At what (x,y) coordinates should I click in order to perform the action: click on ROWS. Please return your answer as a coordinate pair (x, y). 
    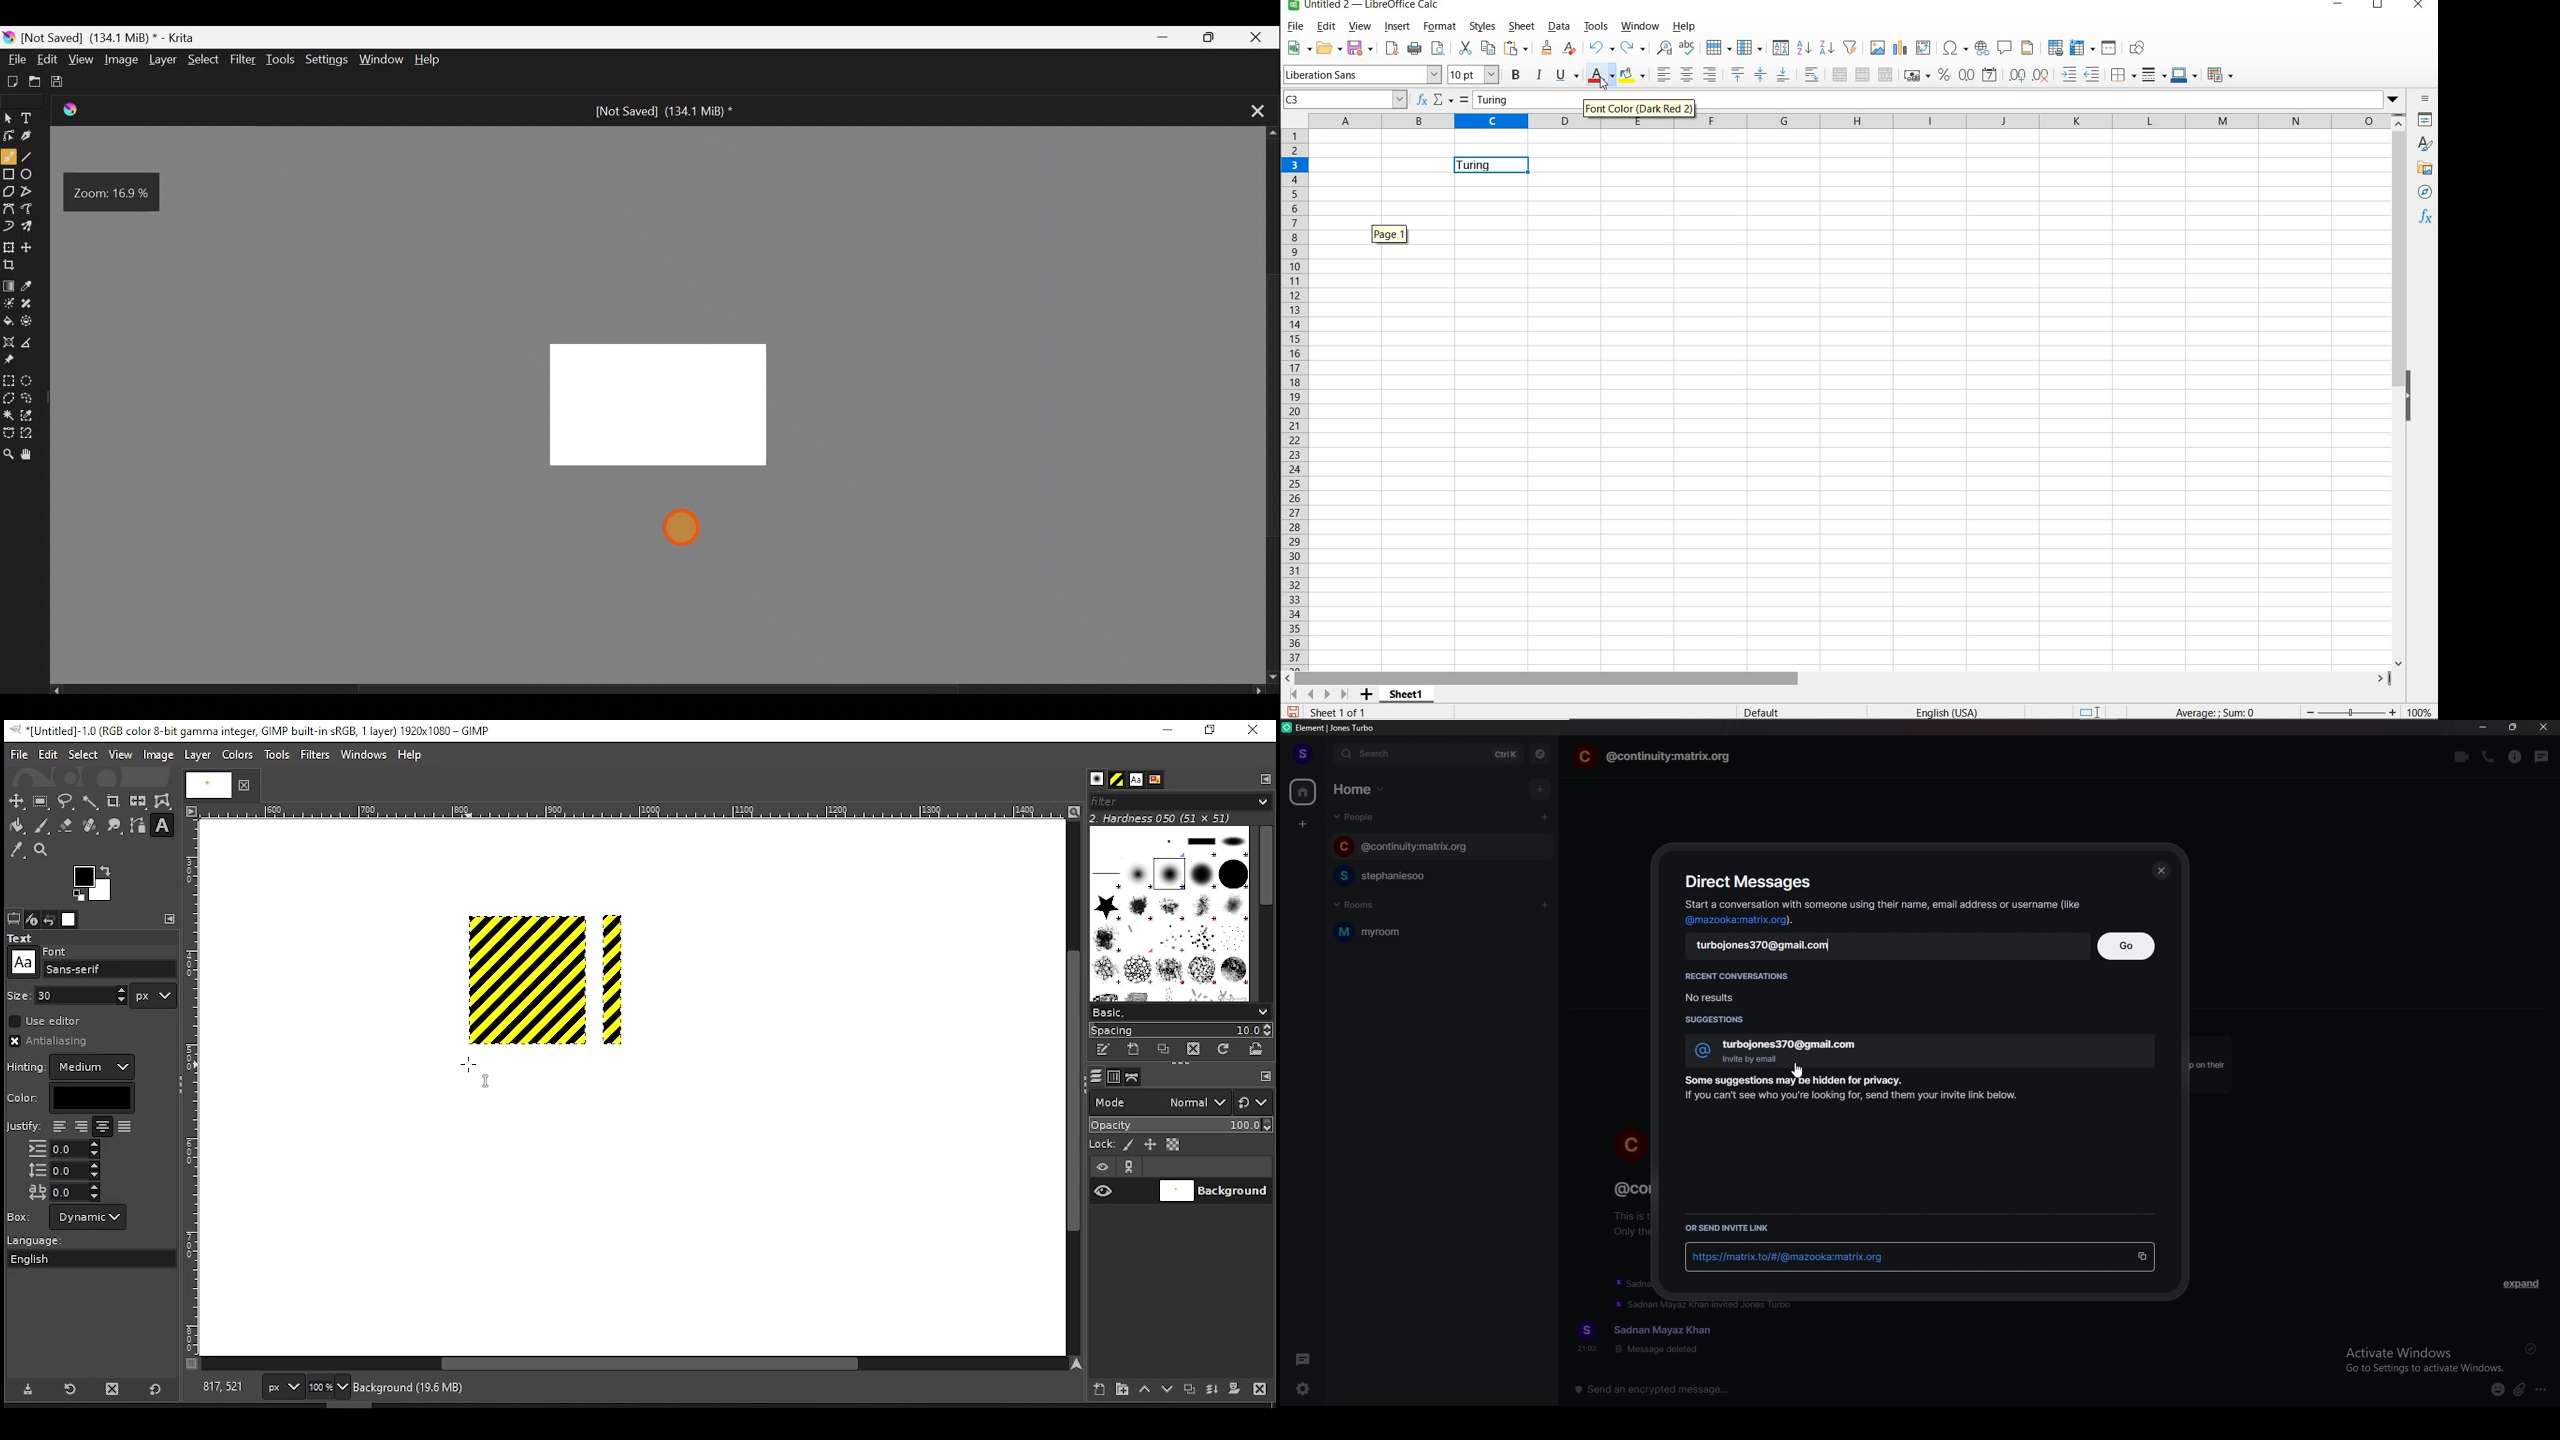
    Looking at the image, I should click on (1295, 397).